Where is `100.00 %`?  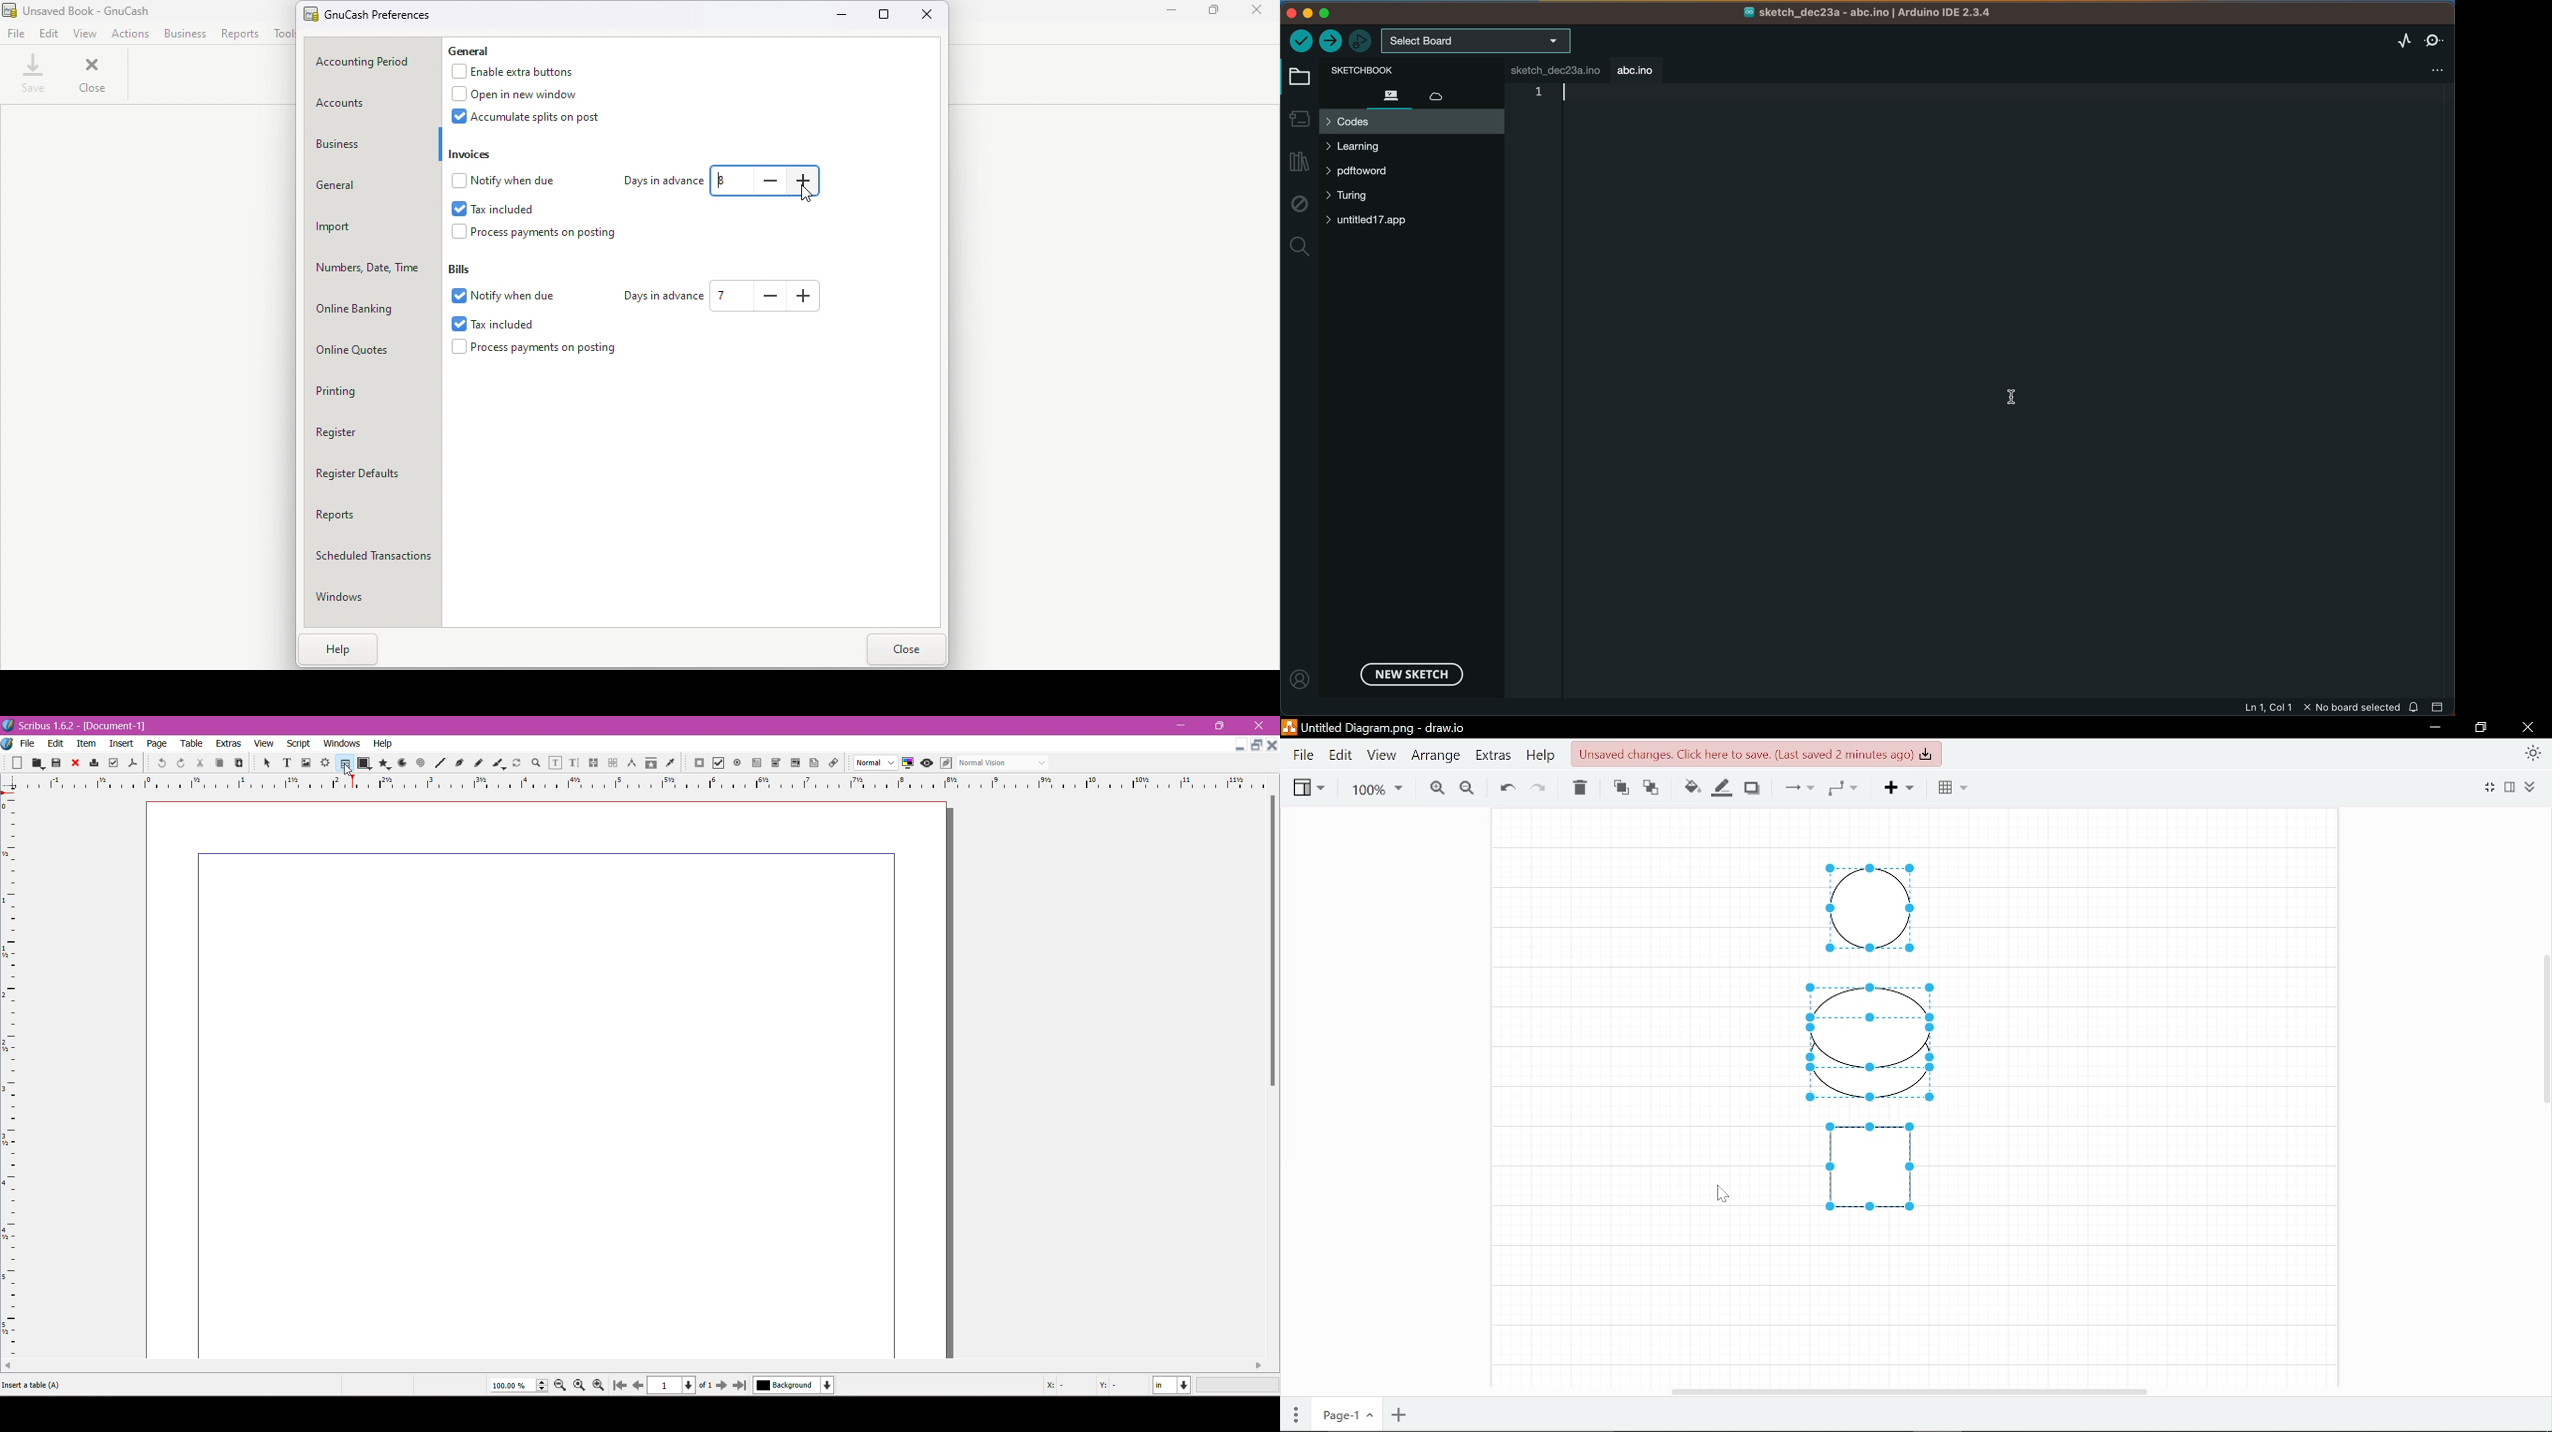 100.00 % is located at coordinates (519, 1386).